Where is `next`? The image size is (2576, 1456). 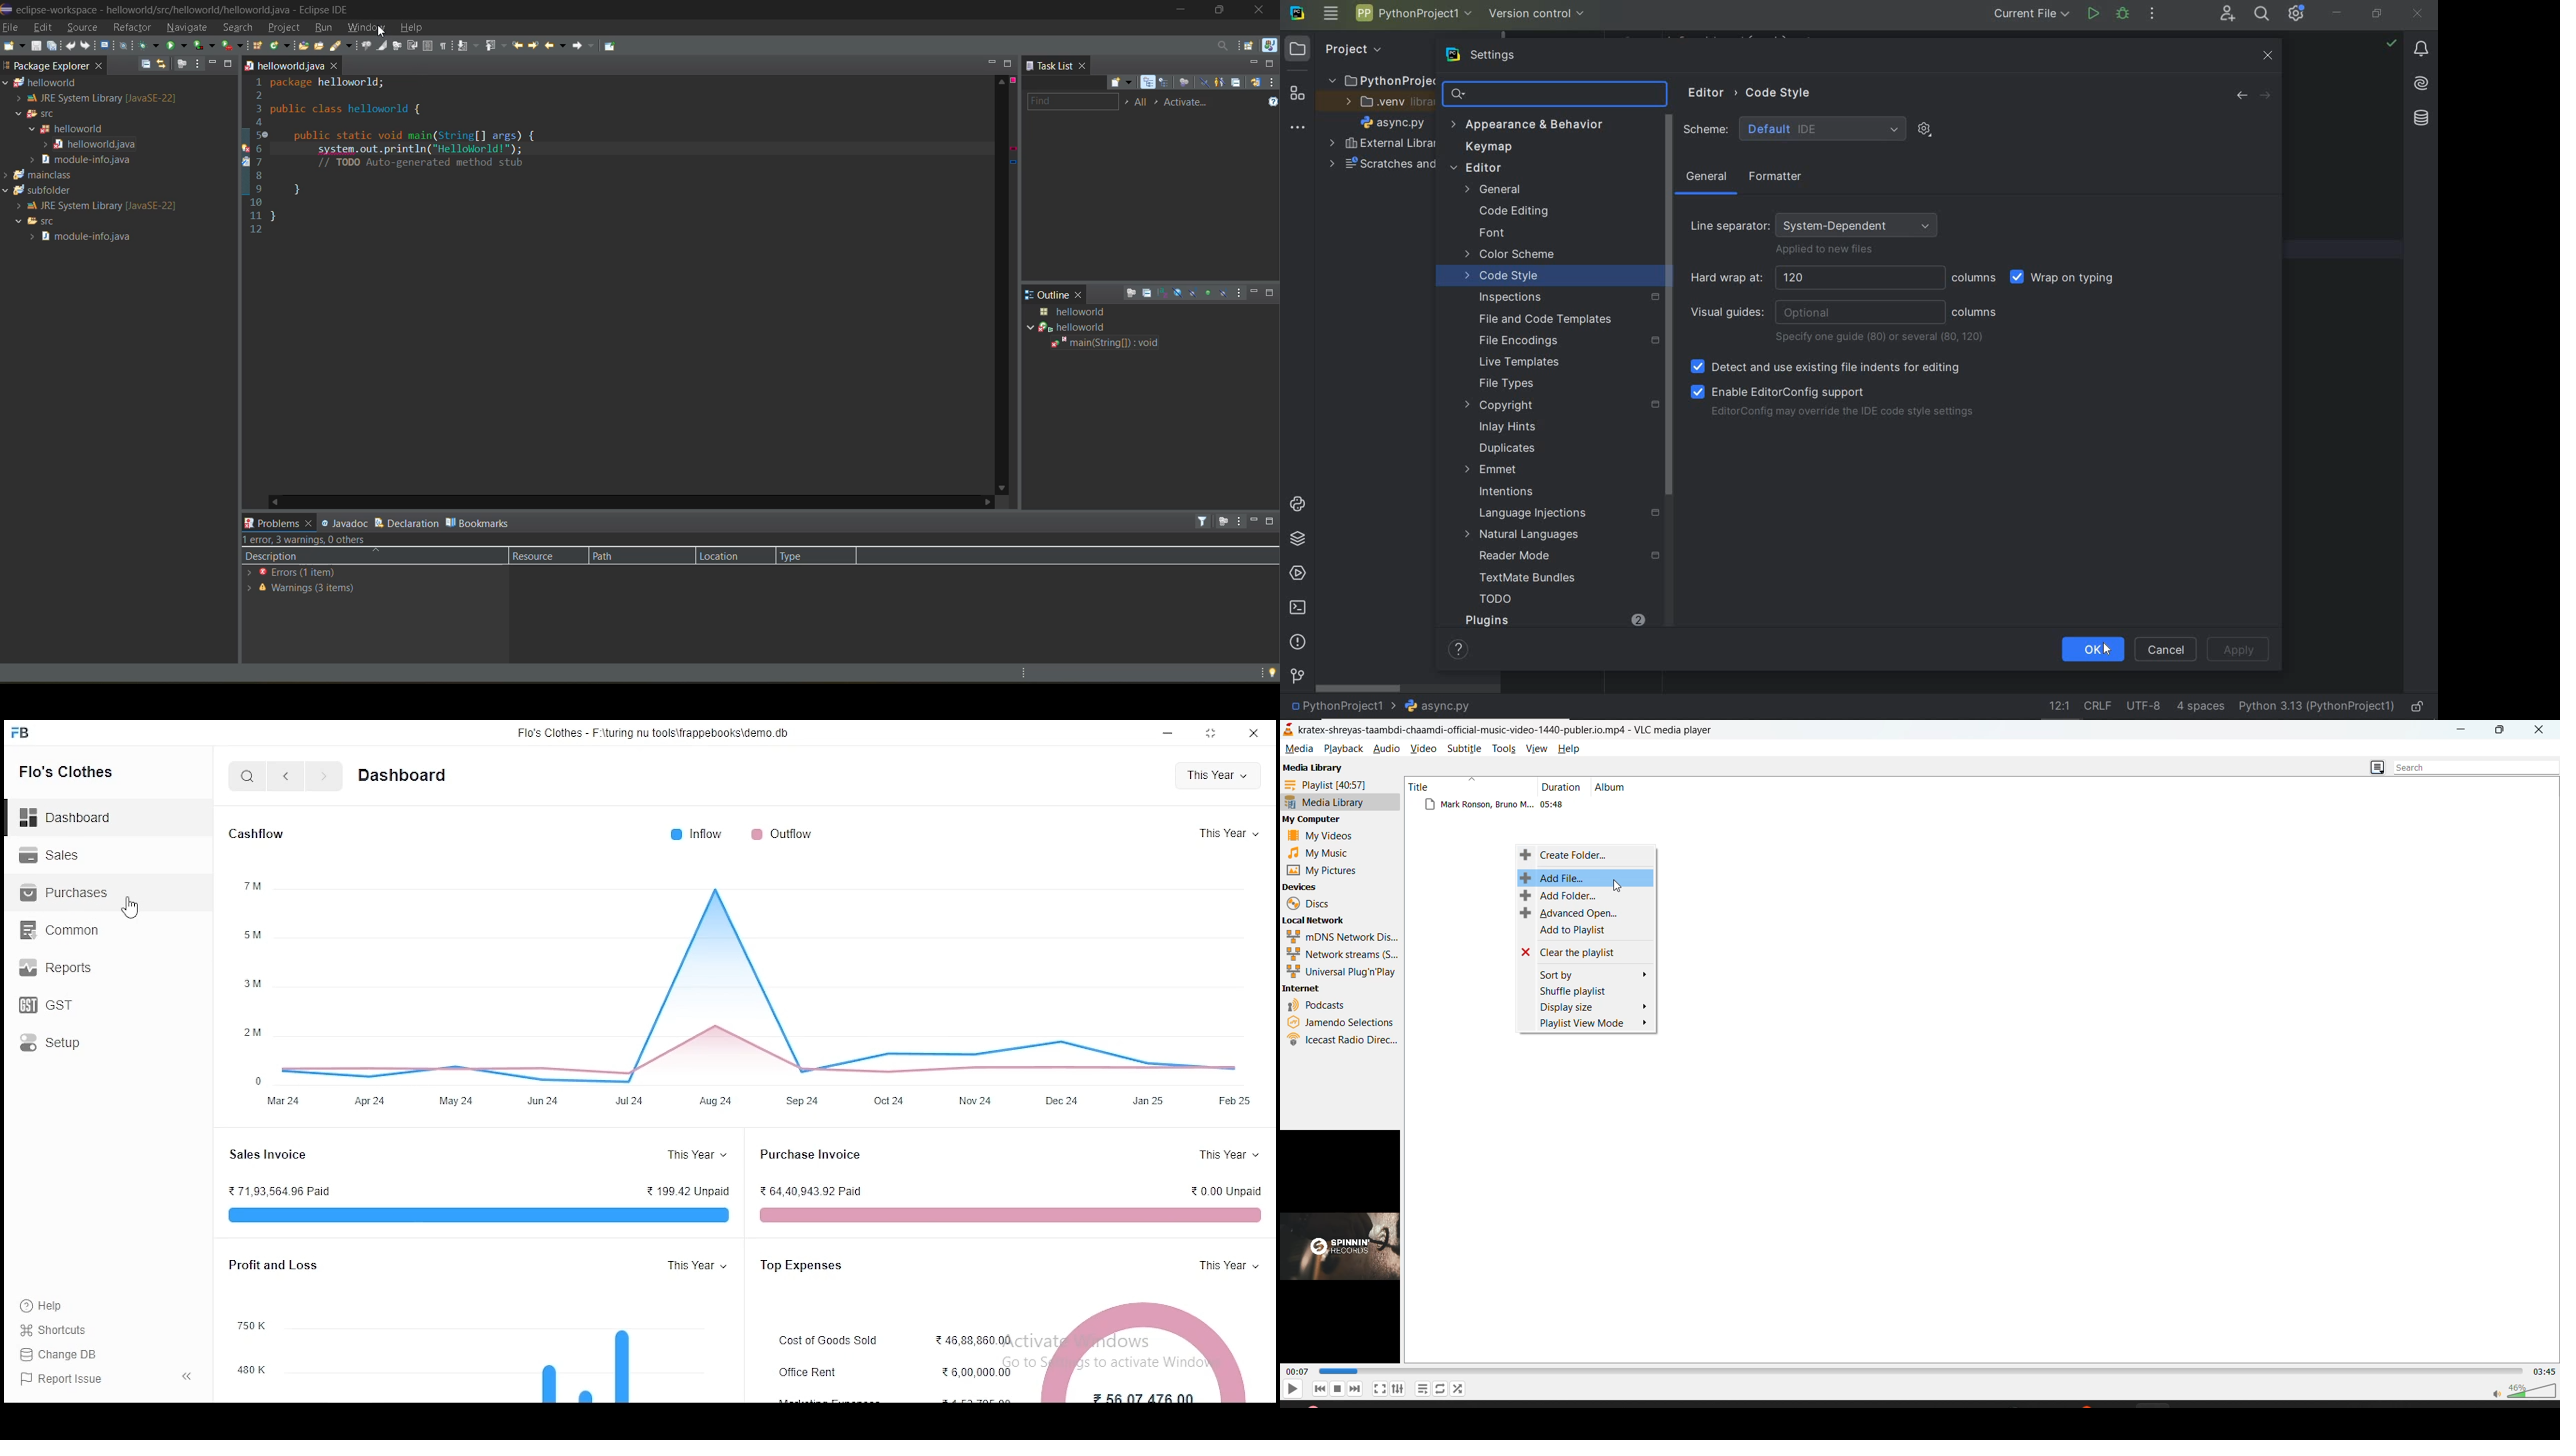
next is located at coordinates (324, 778).